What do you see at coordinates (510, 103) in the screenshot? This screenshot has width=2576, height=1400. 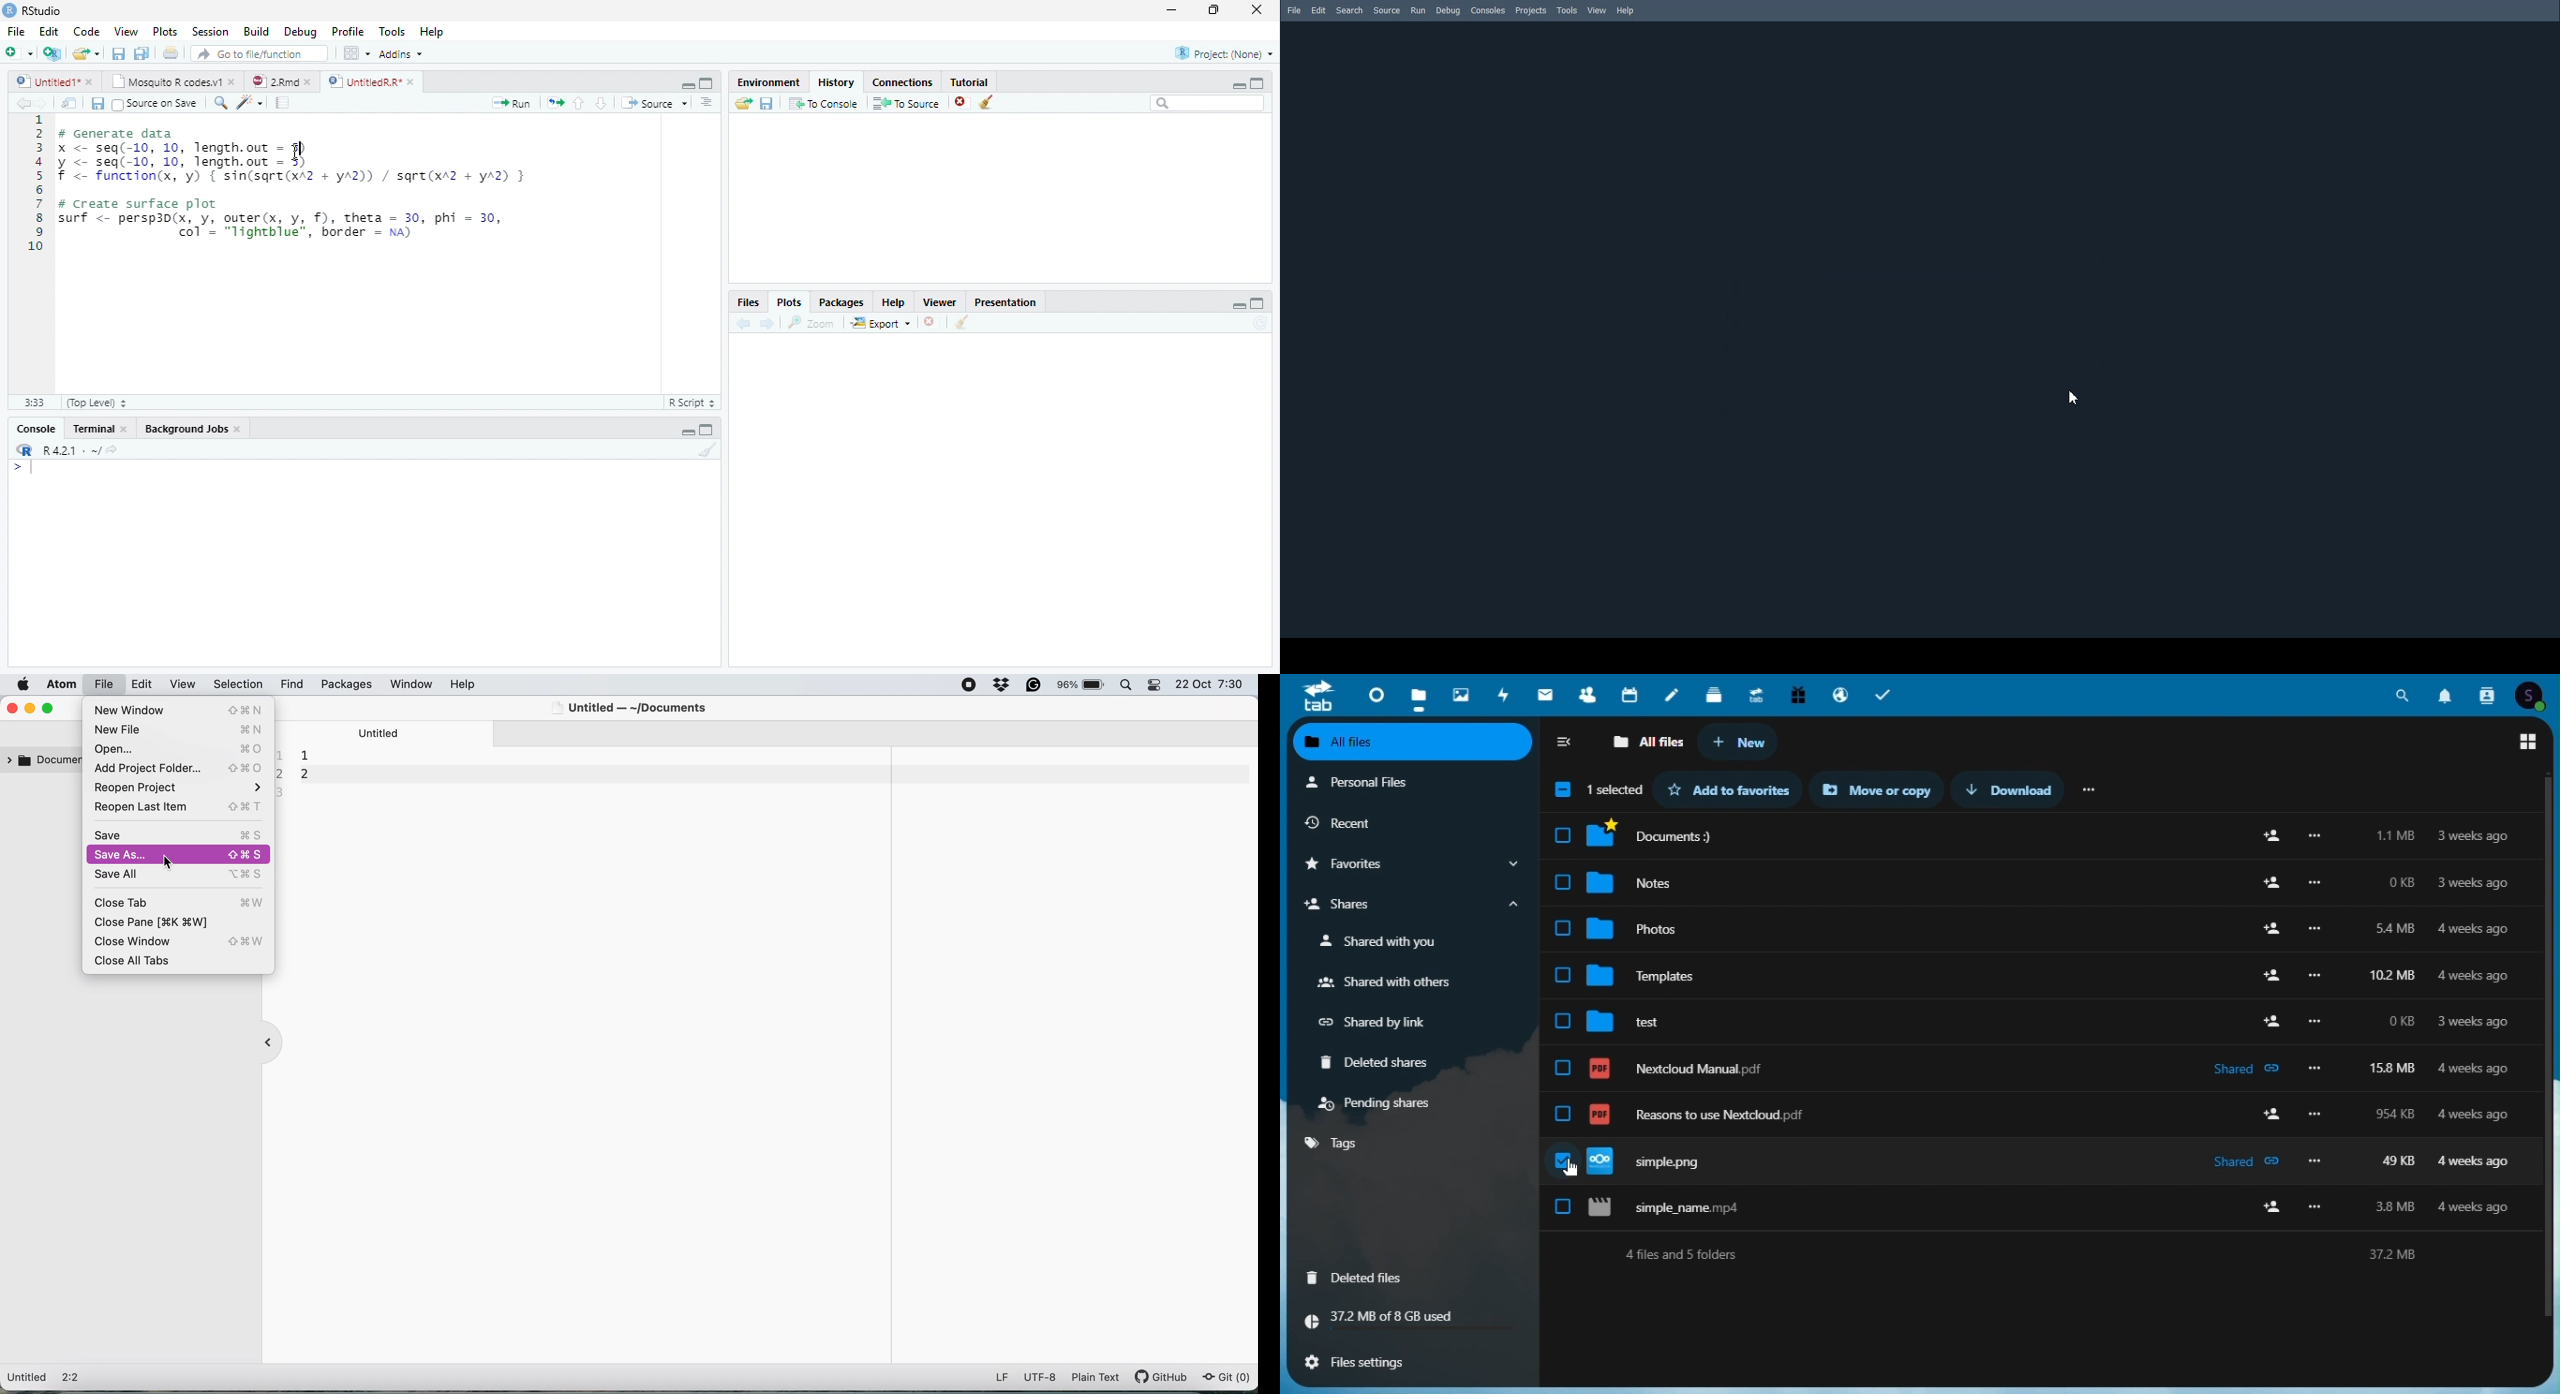 I see `Run` at bounding box center [510, 103].